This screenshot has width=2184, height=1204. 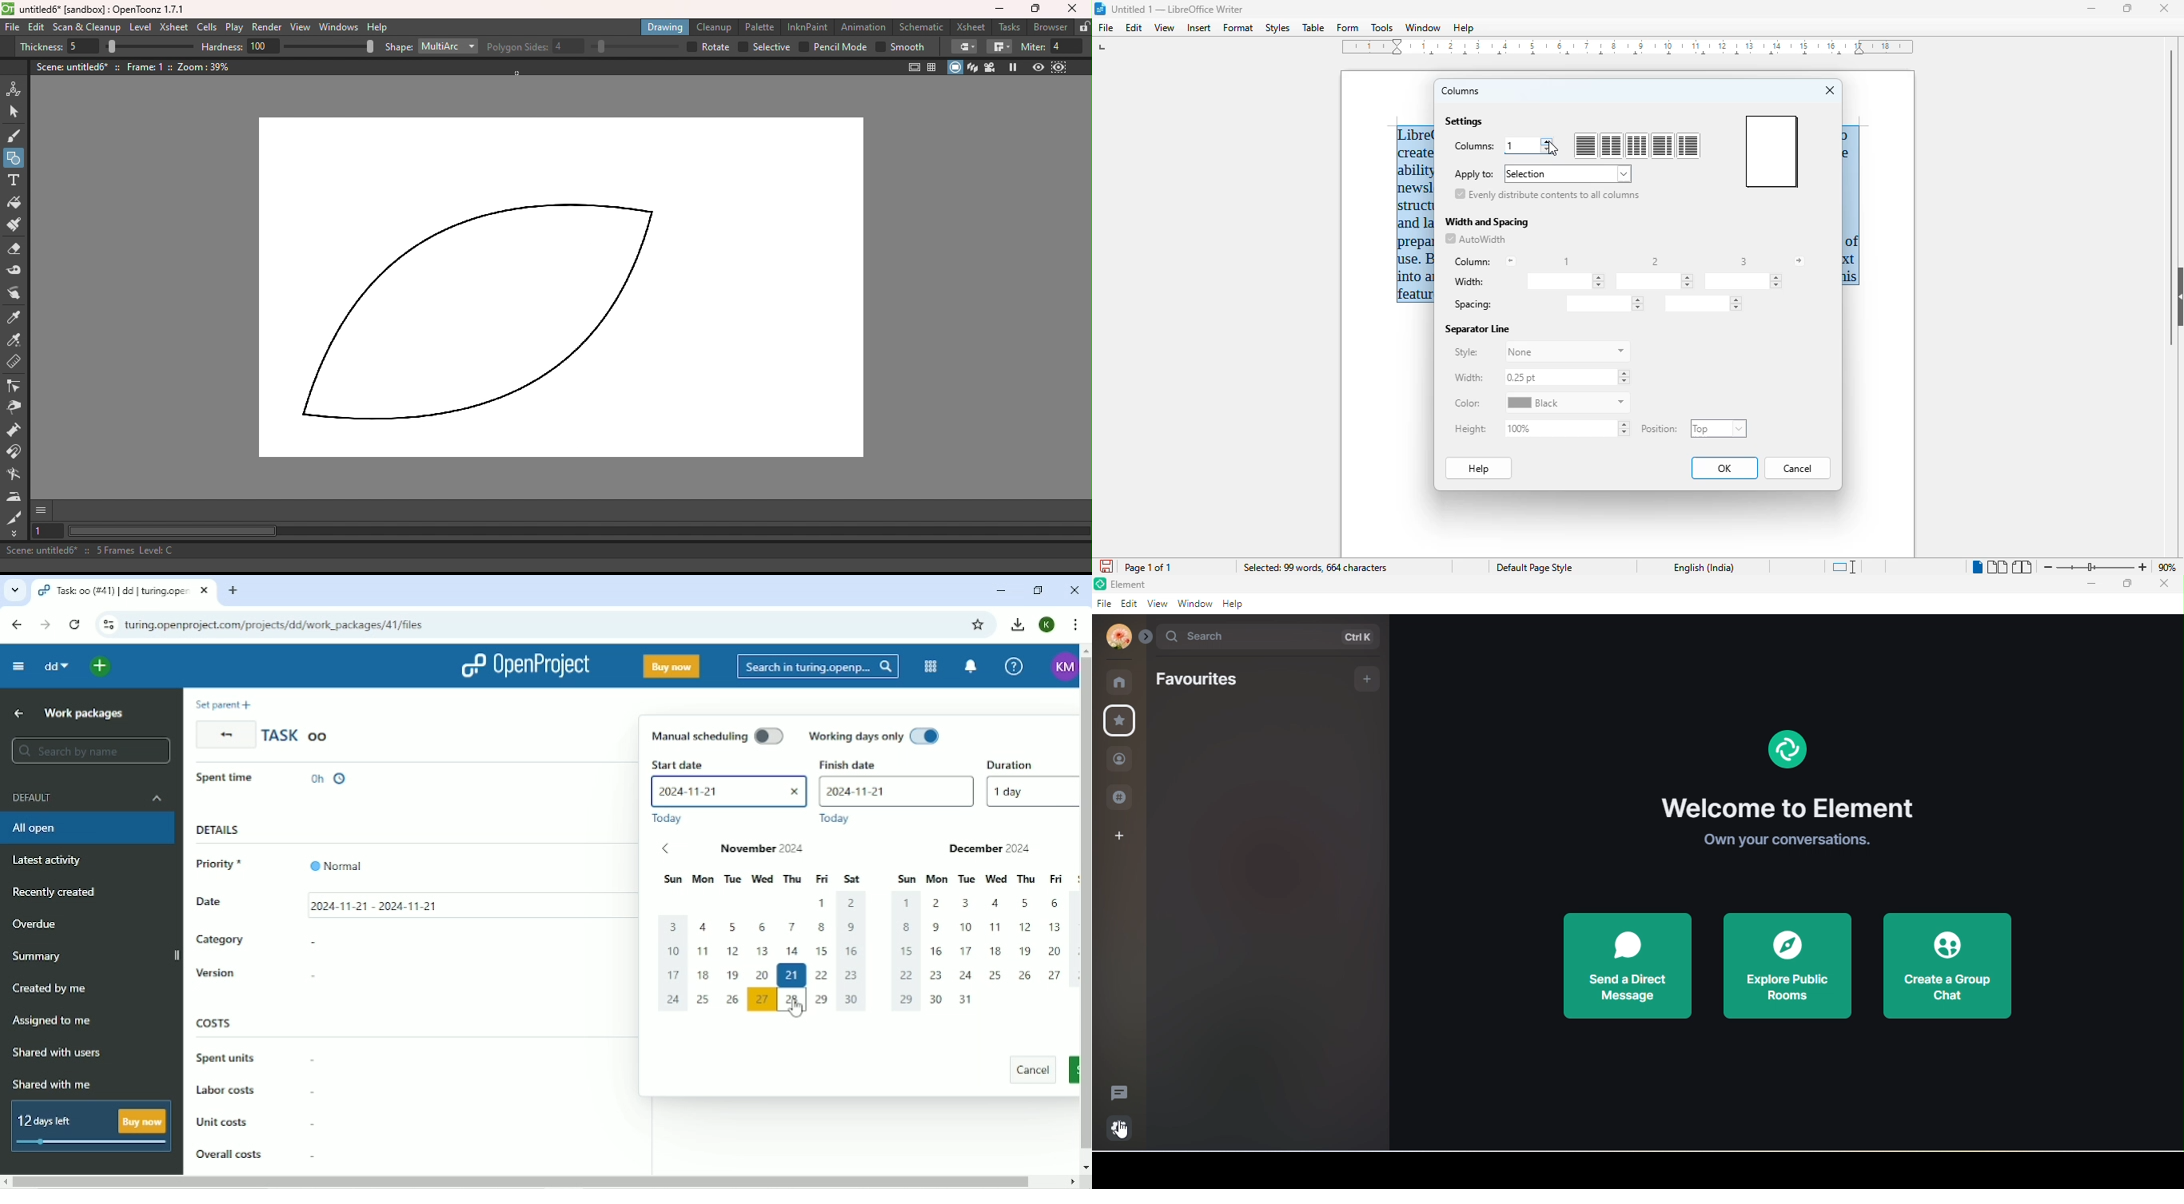 What do you see at coordinates (12, 516) in the screenshot?
I see `Cutter tool` at bounding box center [12, 516].